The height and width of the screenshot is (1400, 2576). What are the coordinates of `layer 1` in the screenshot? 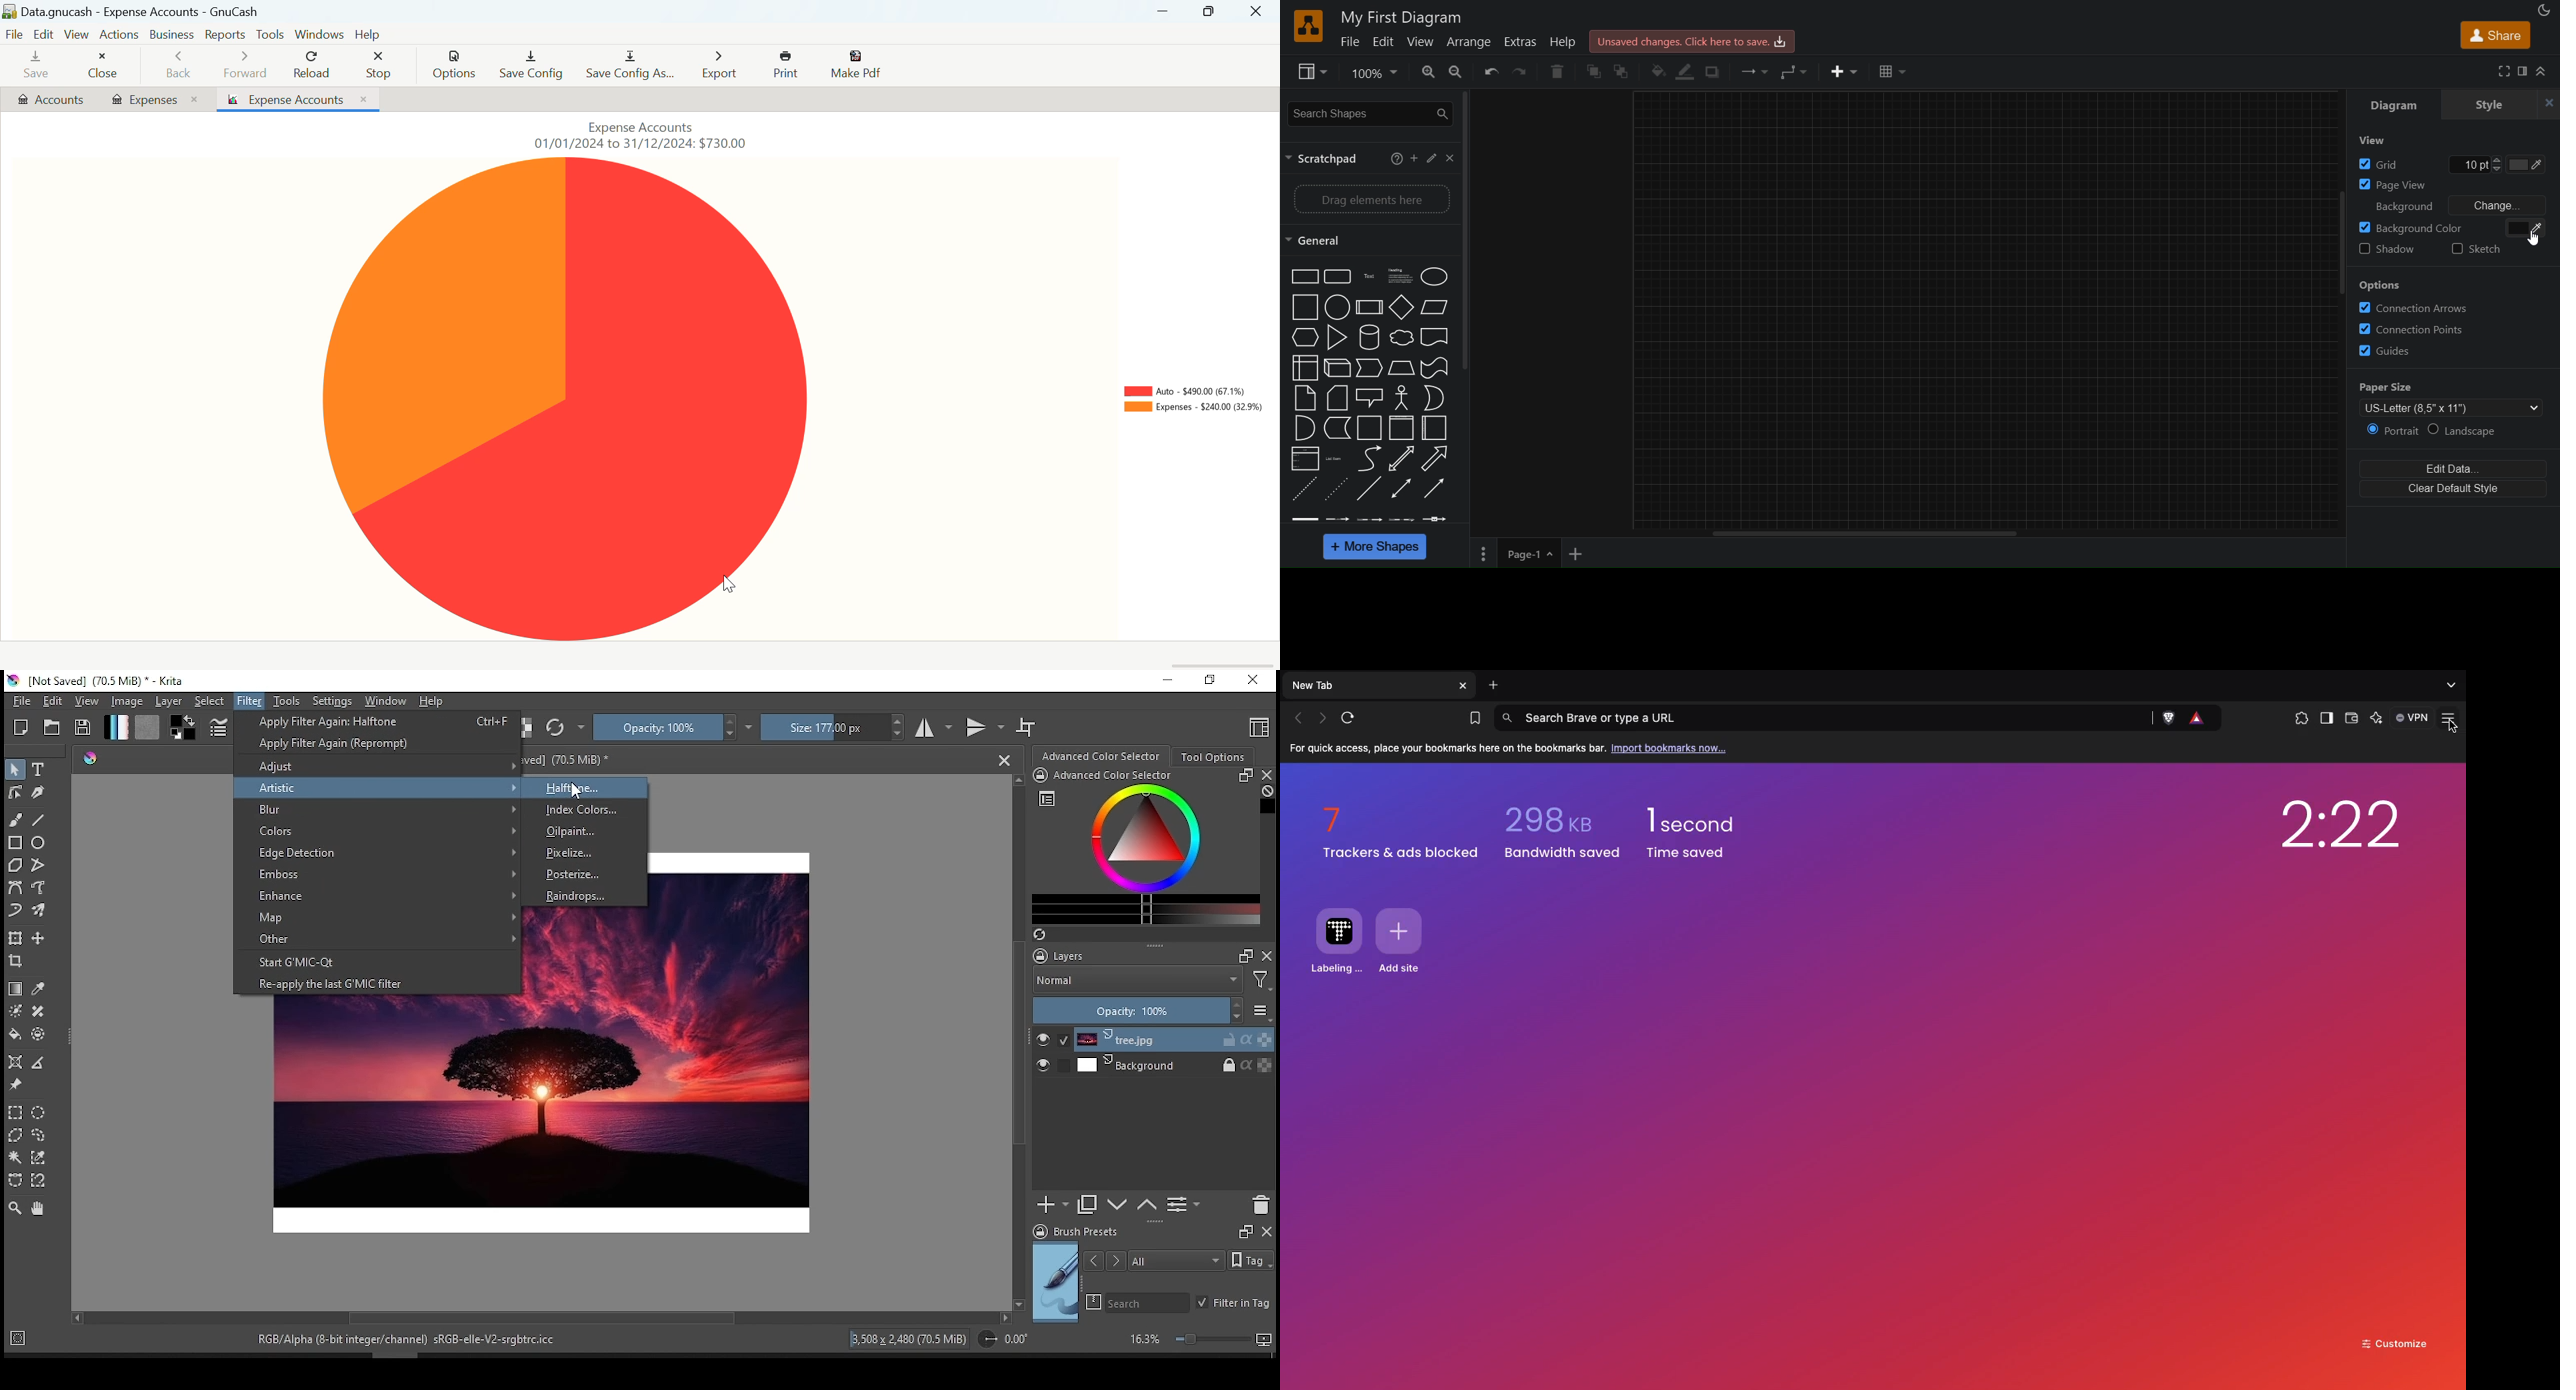 It's located at (1172, 1039).